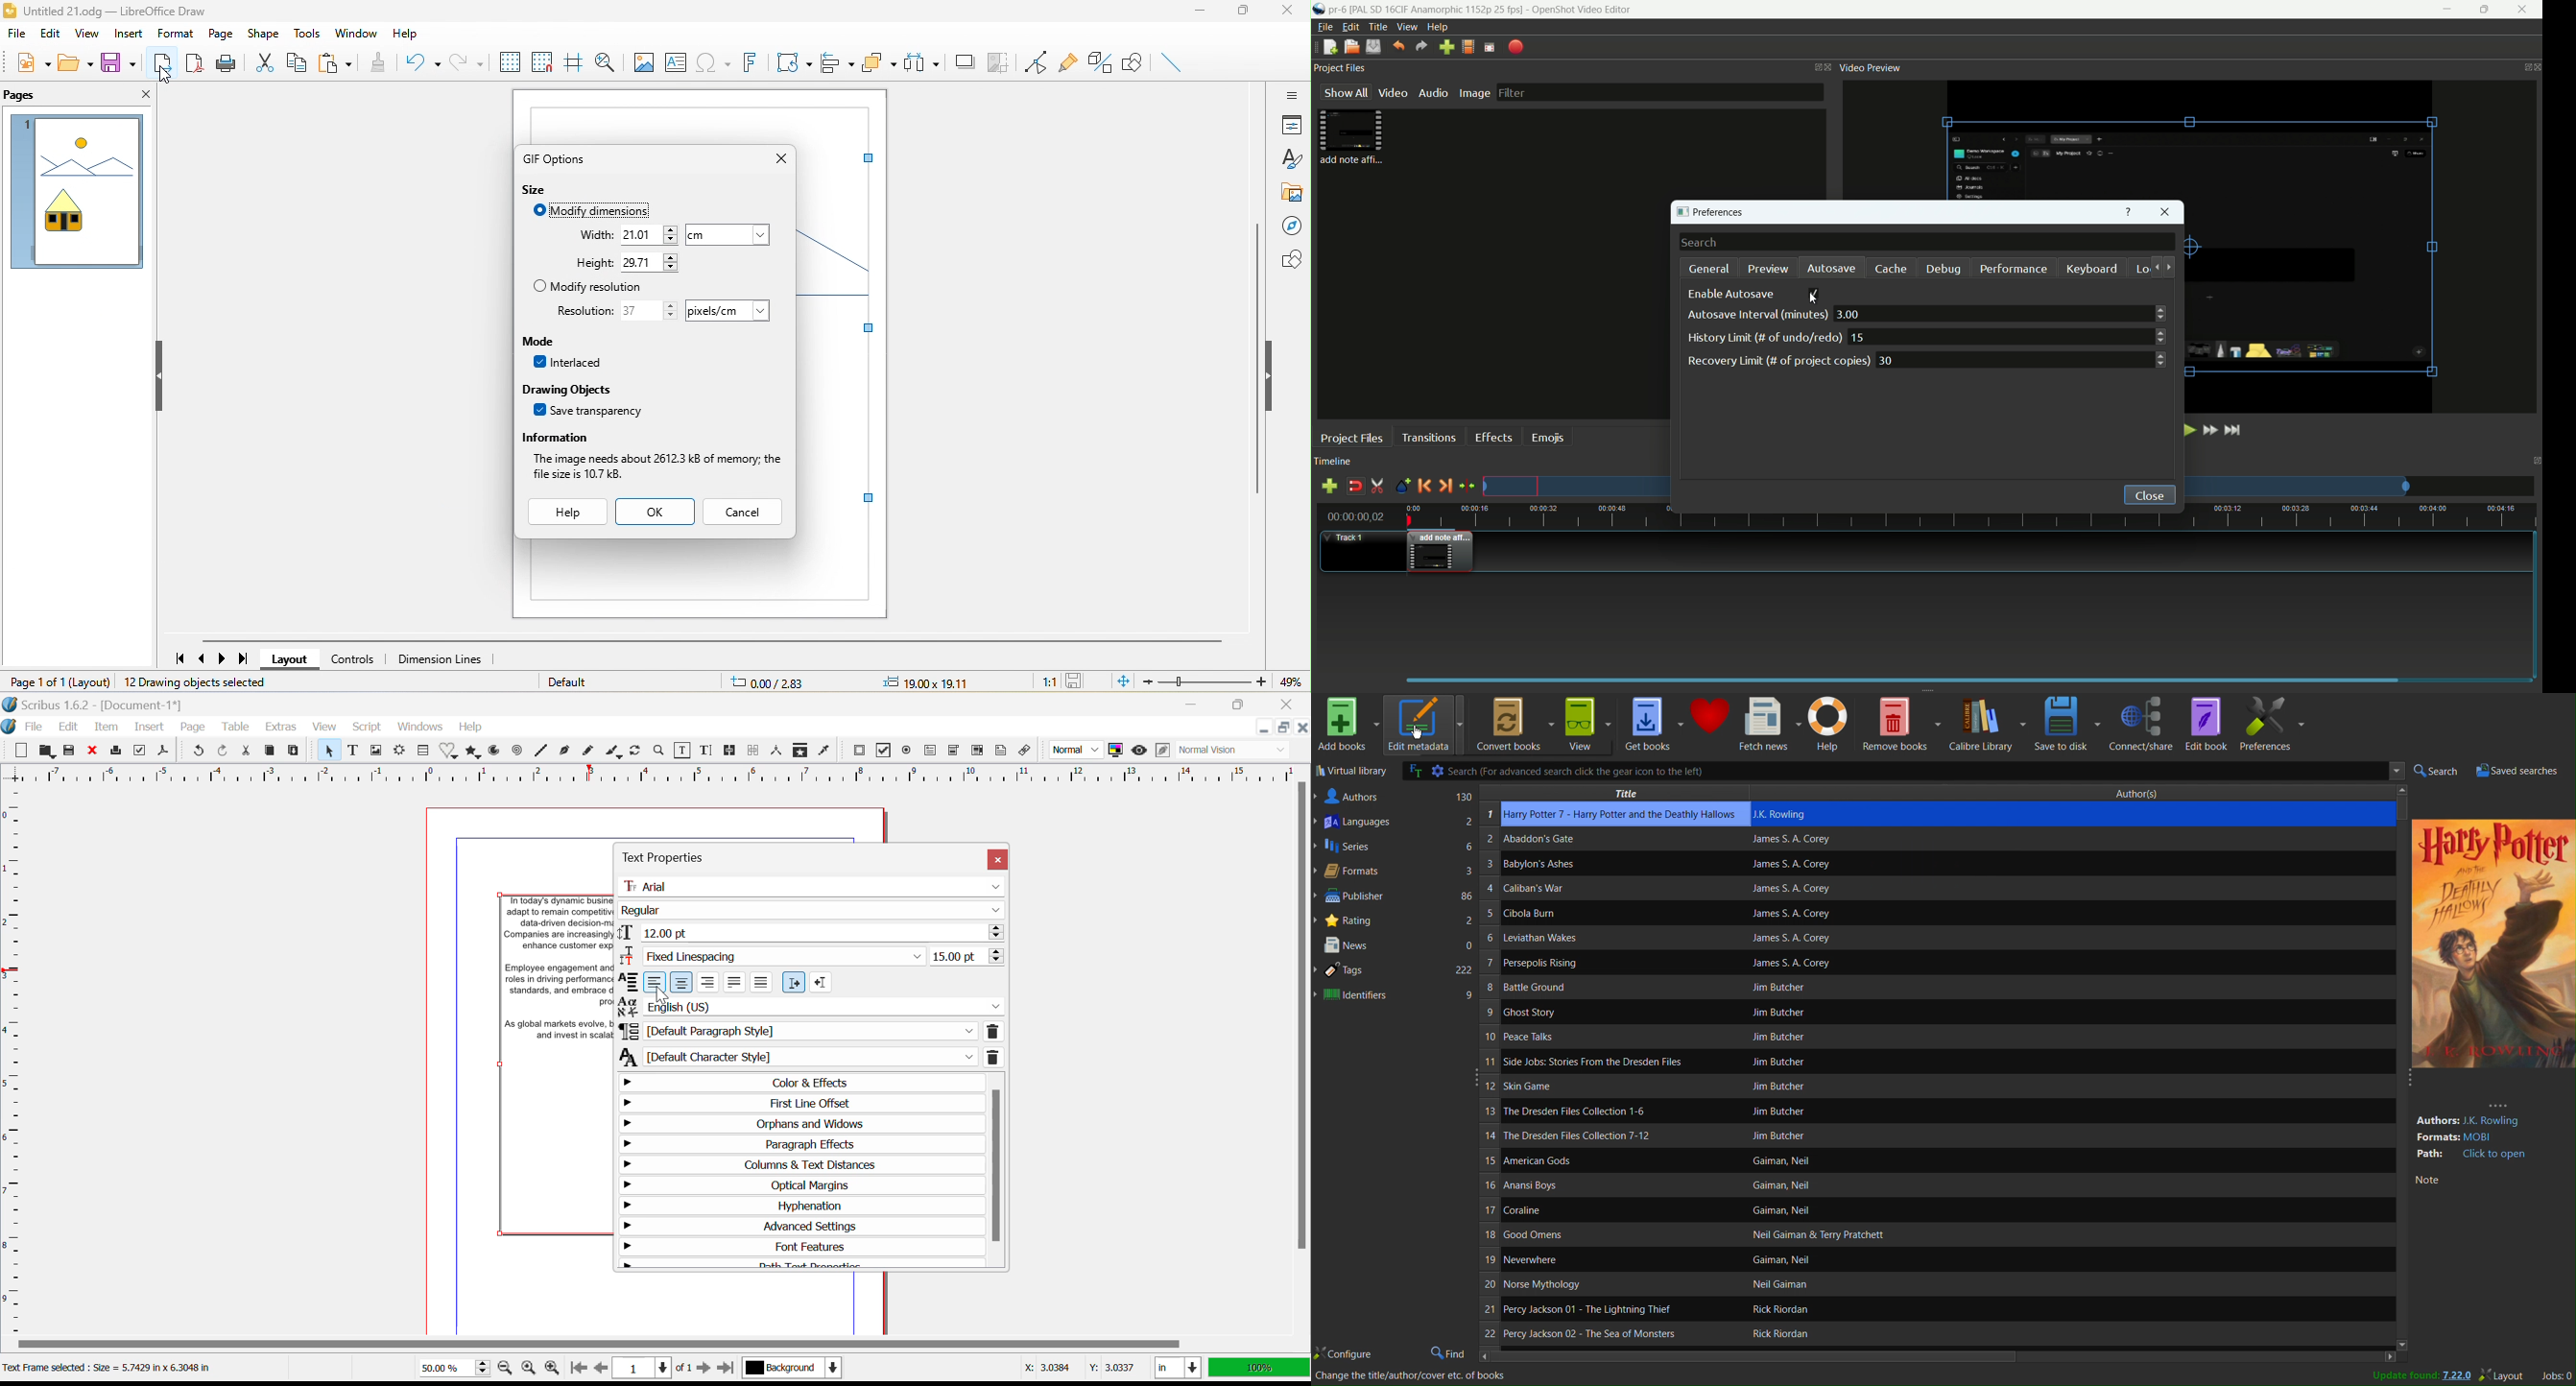  Describe the element at coordinates (2187, 430) in the screenshot. I see `play or pause` at that location.